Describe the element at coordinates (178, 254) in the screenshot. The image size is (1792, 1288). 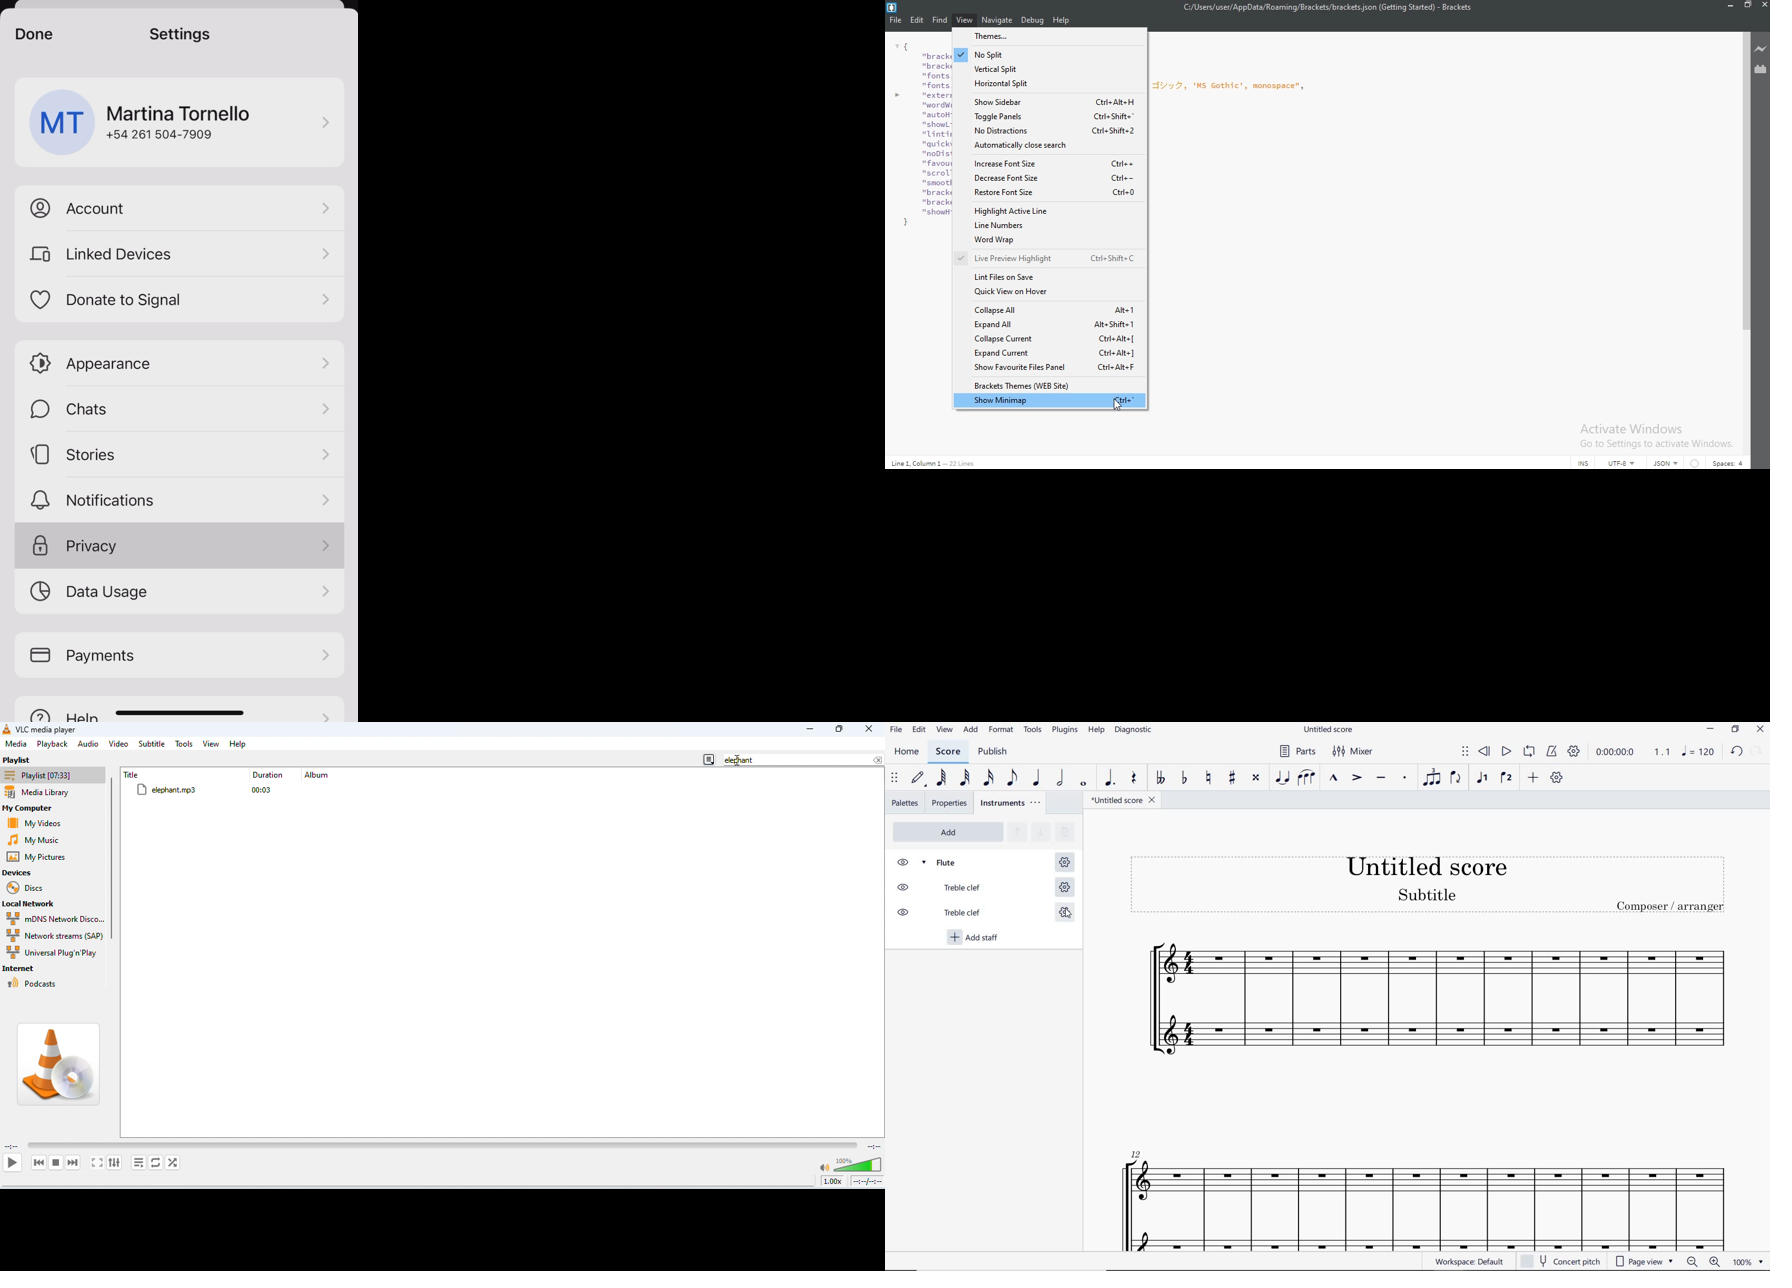
I see `linked devices` at that location.